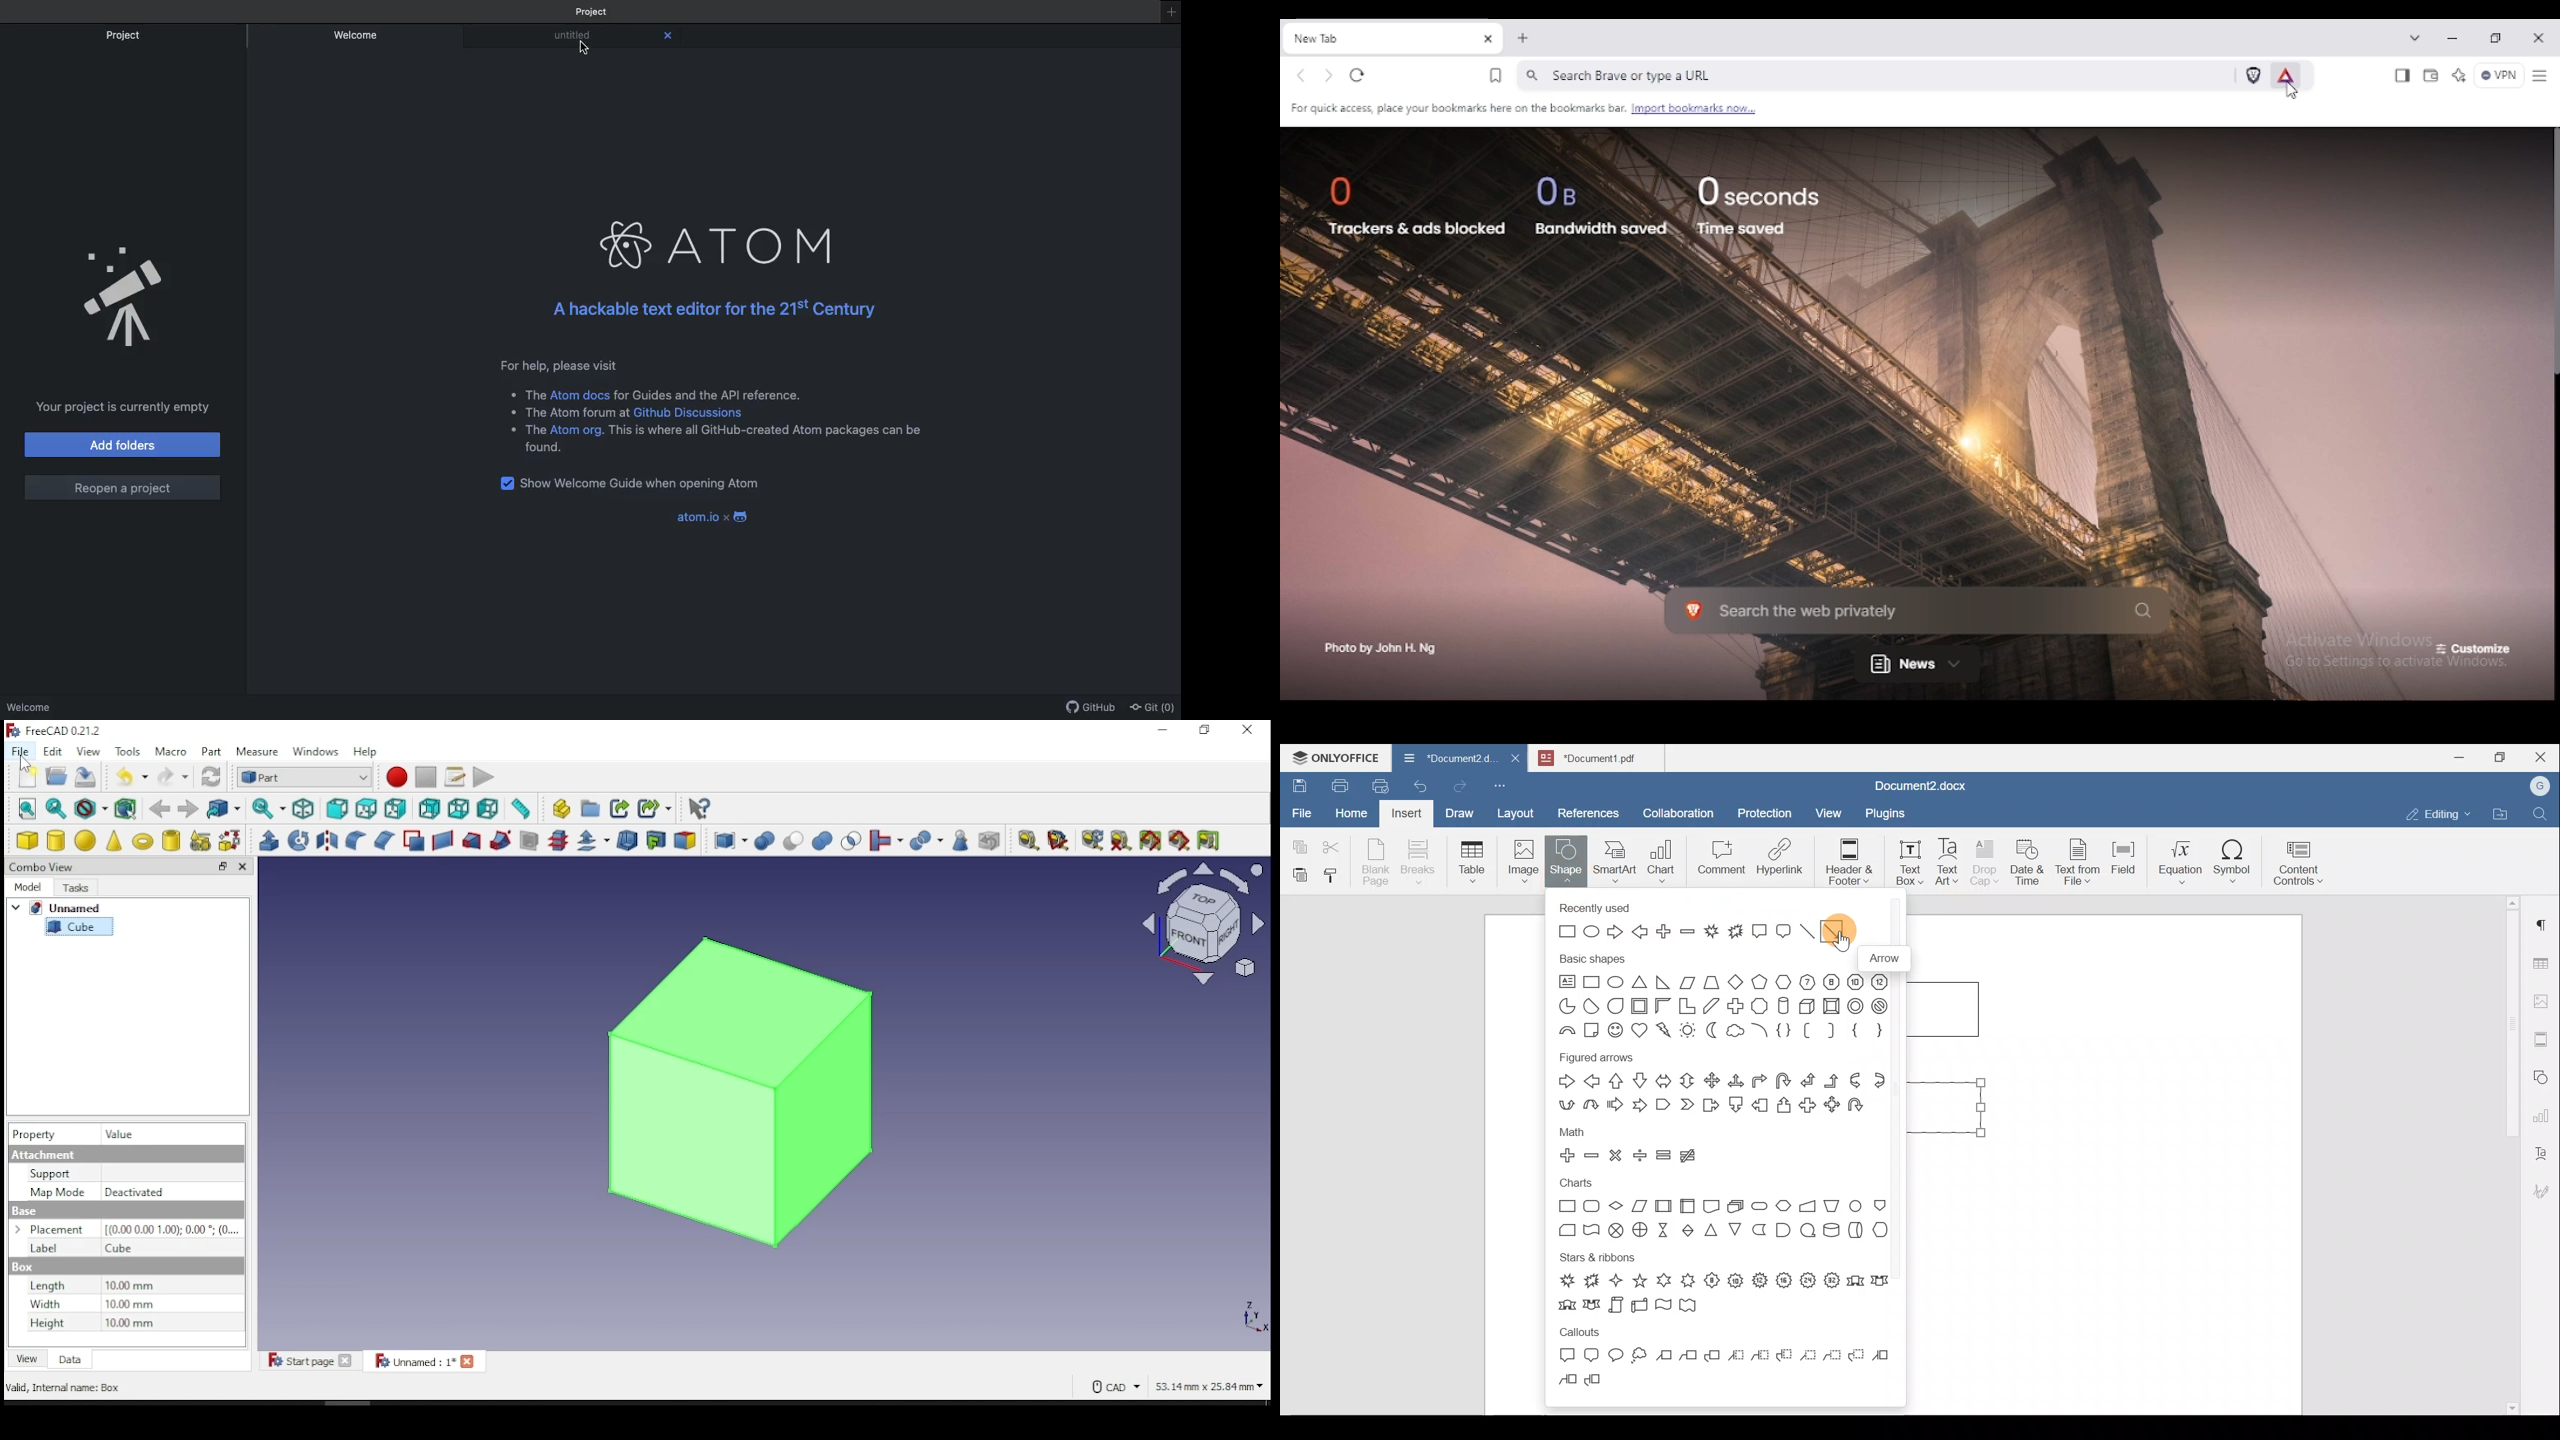  I want to click on create primitives, so click(203, 840).